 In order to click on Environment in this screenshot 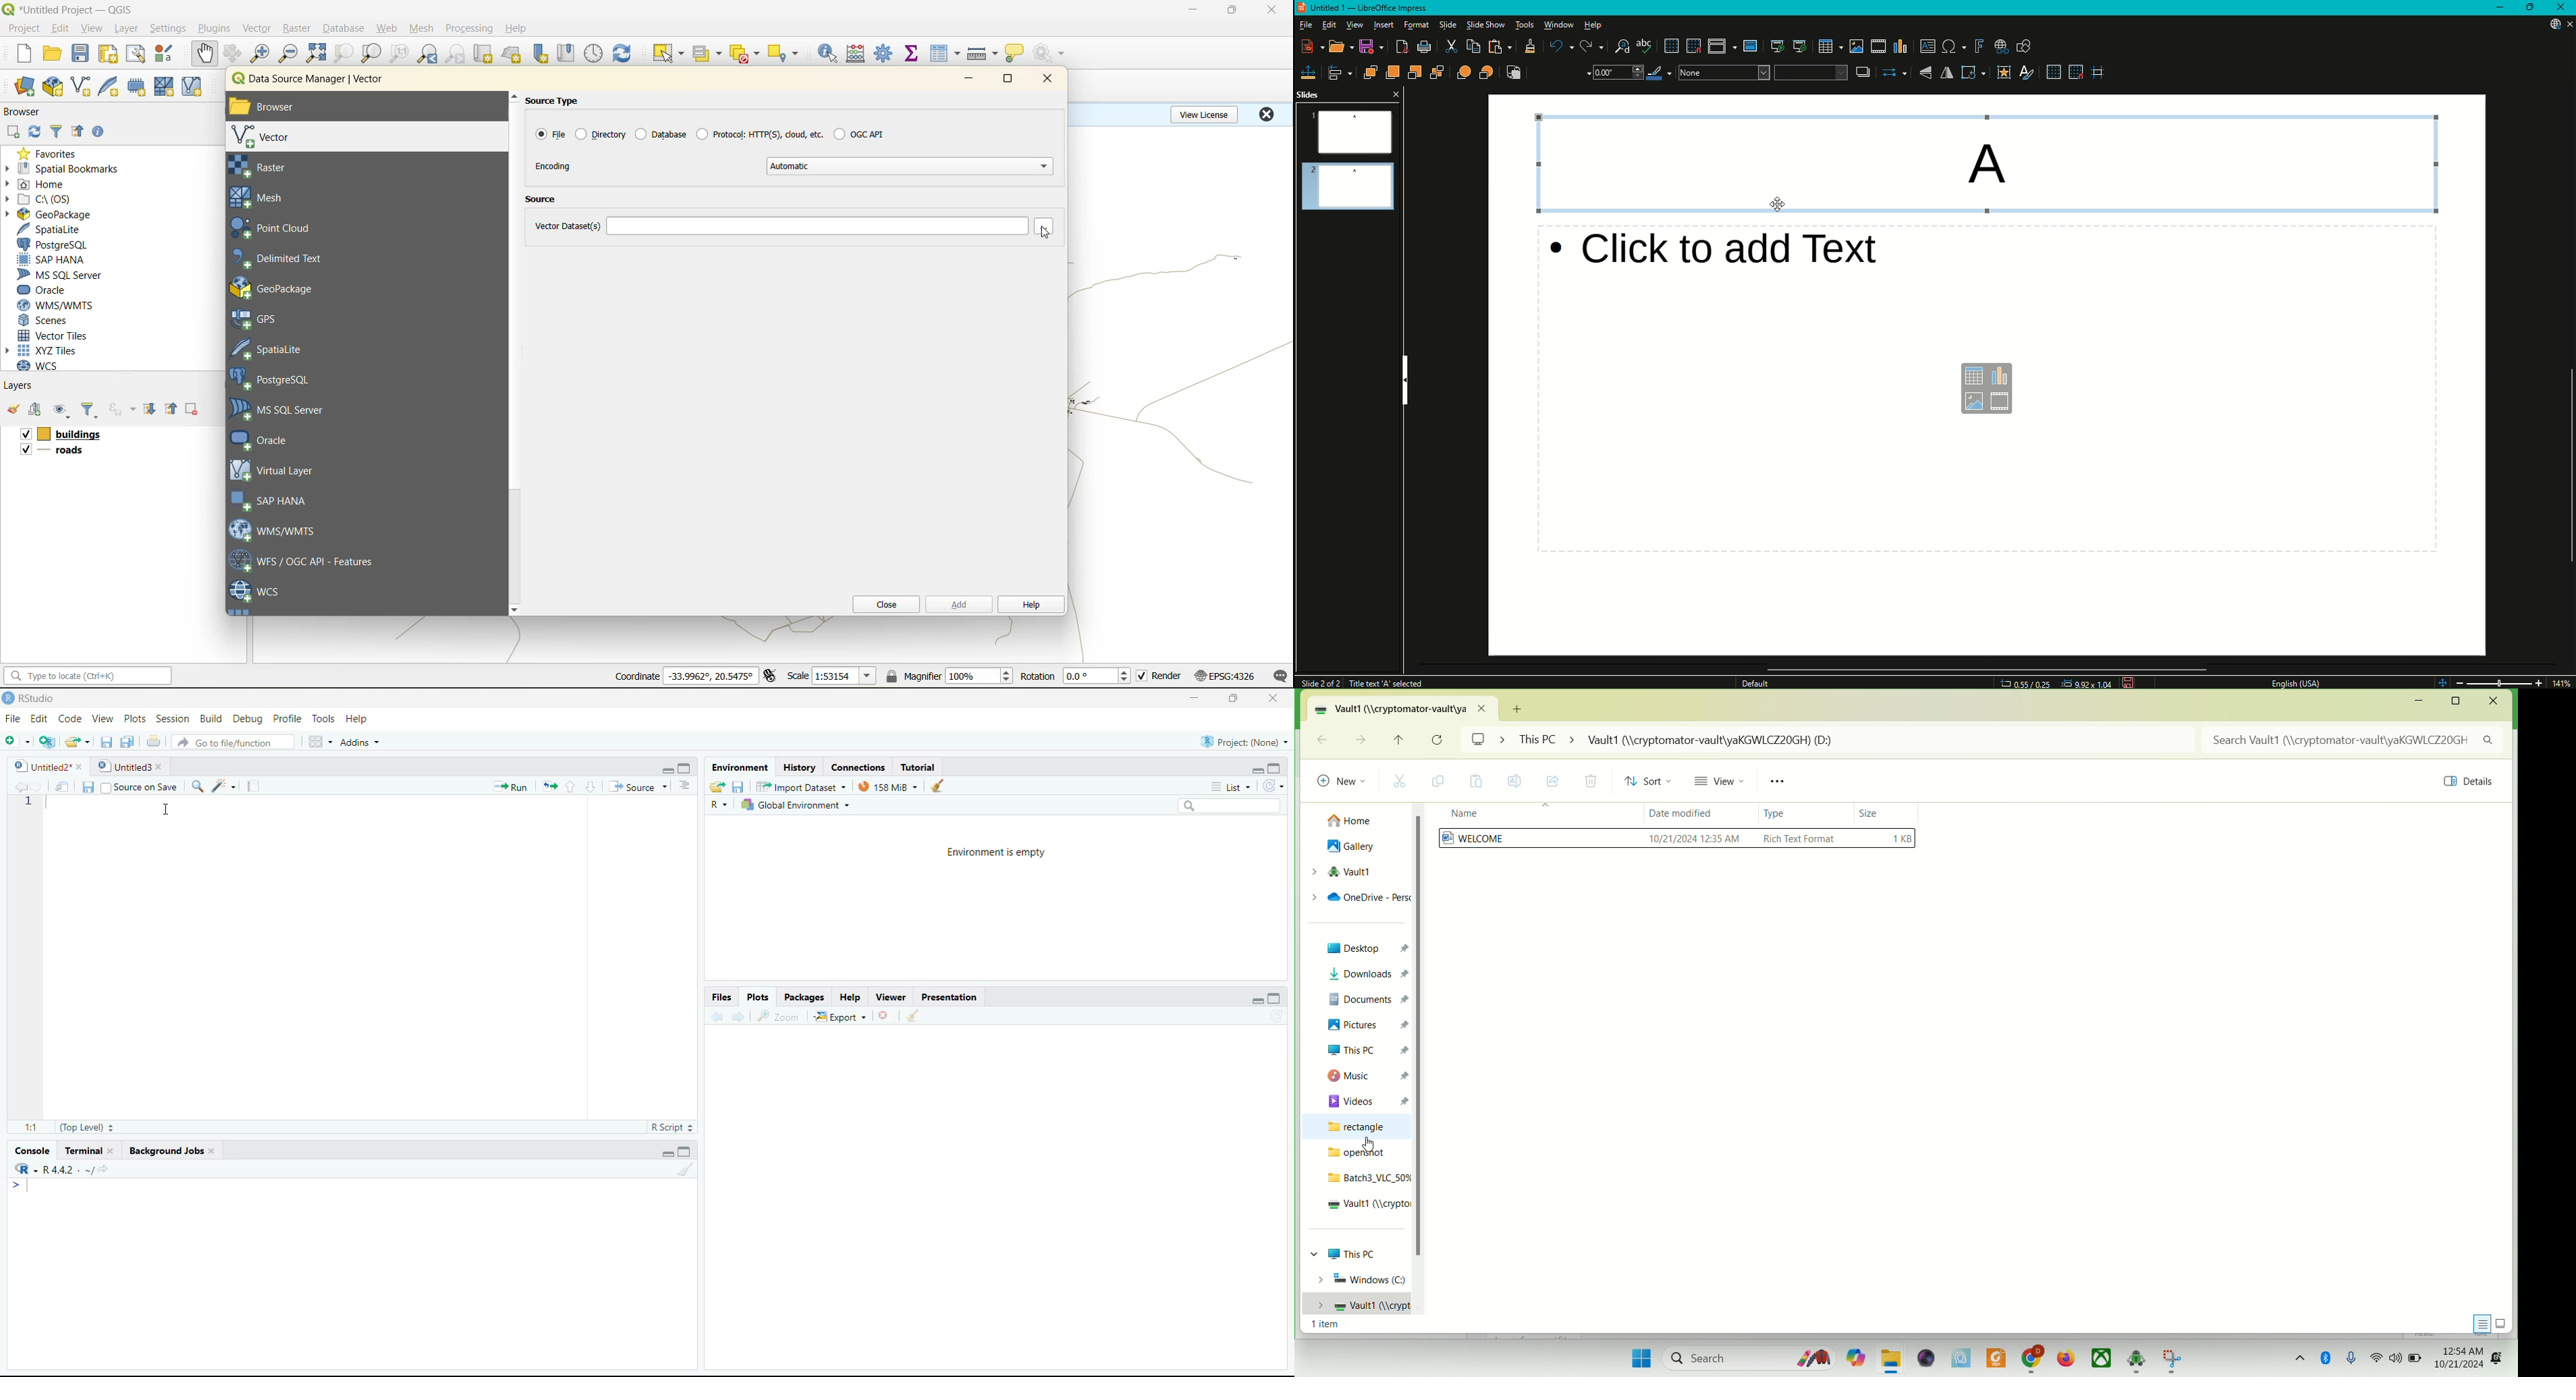, I will do `click(738, 767)`.